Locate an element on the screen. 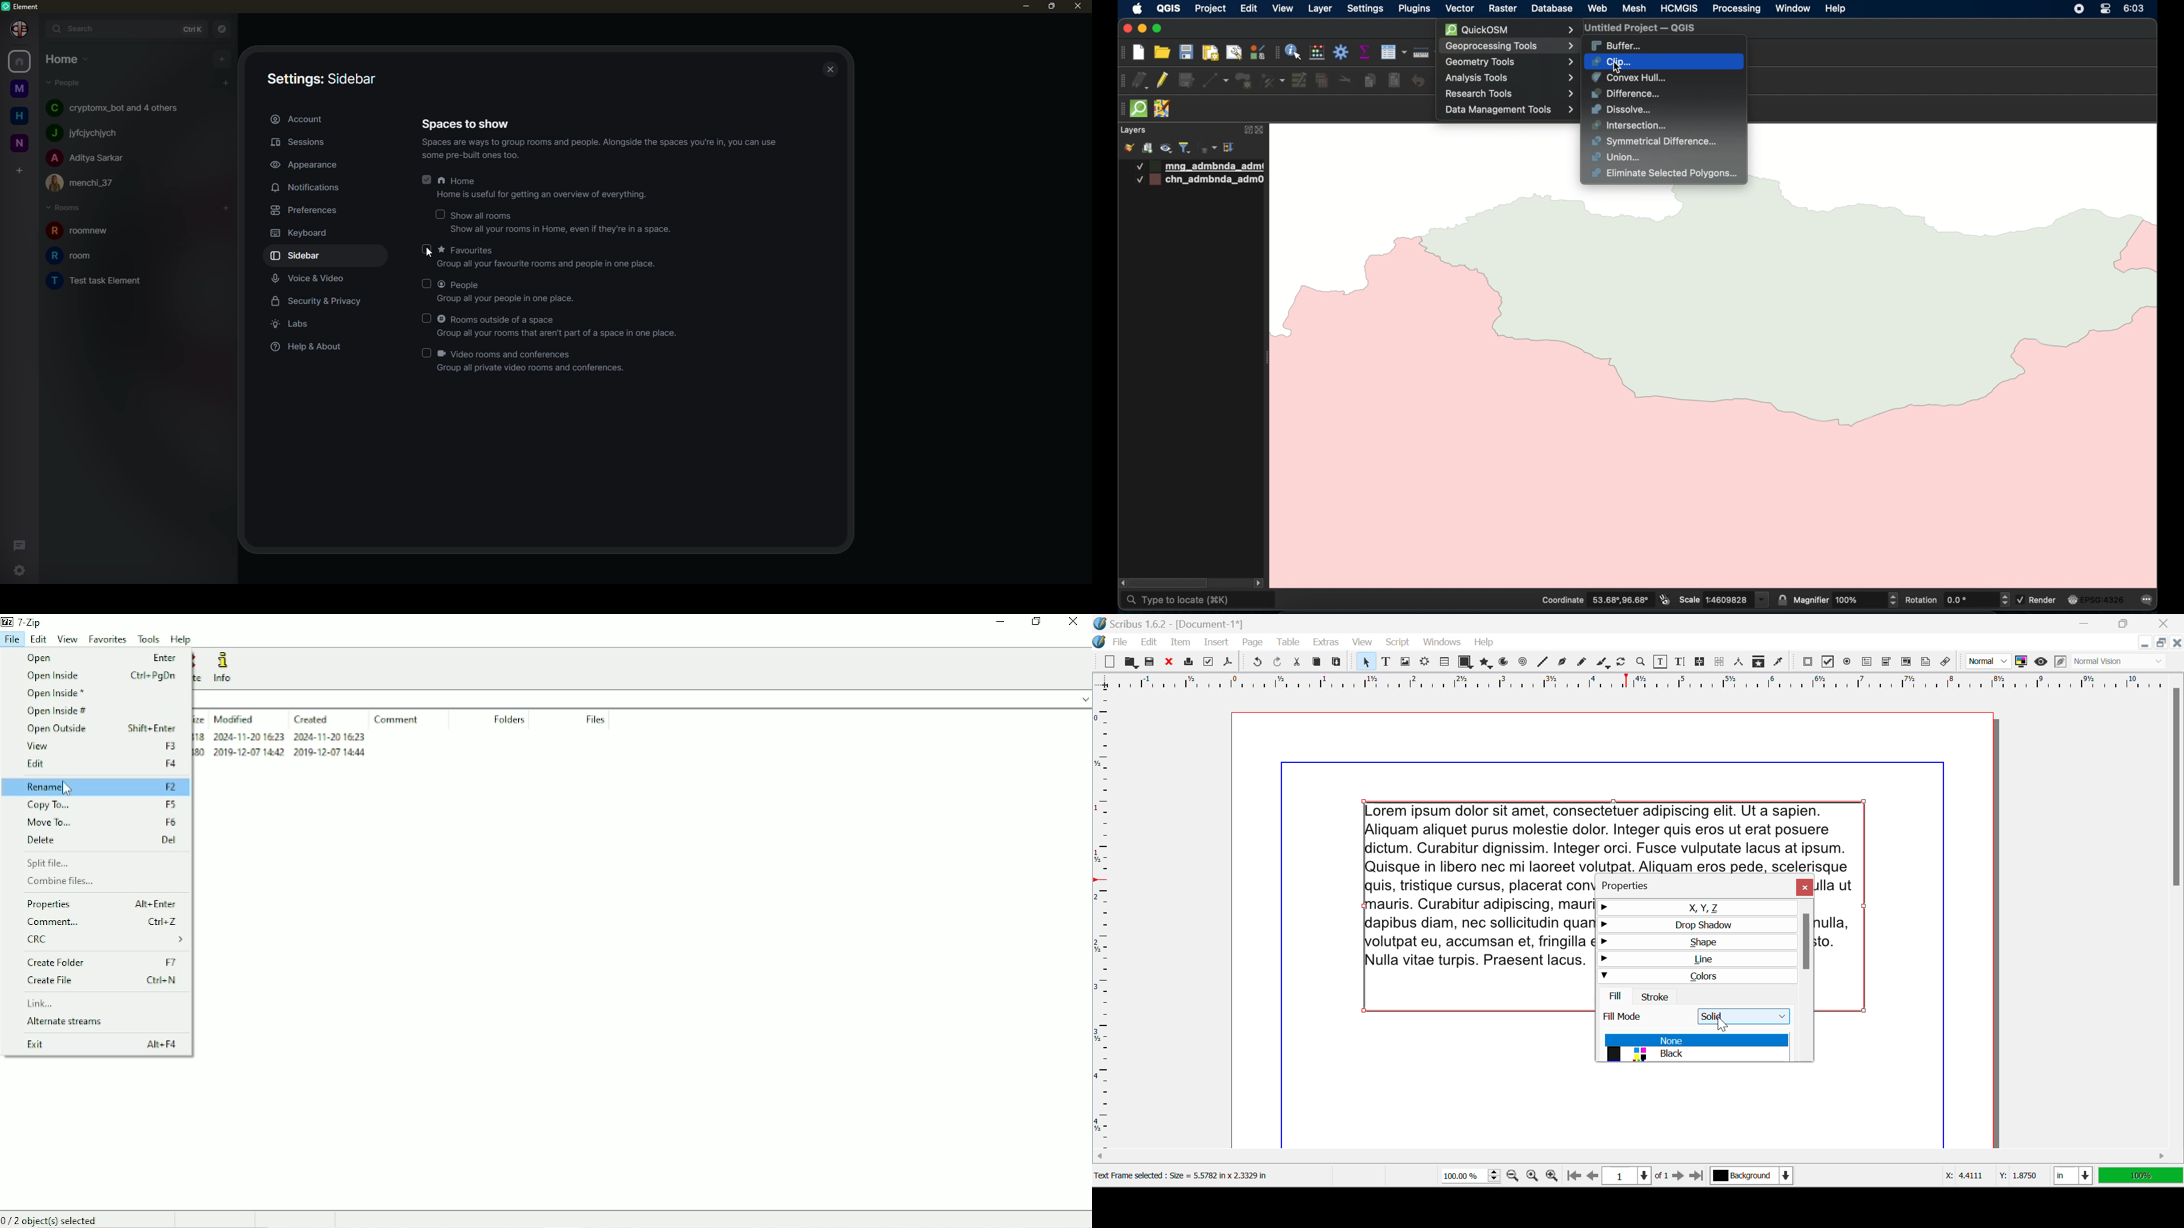 The width and height of the screenshot is (2184, 1232). Last Page is located at coordinates (1699, 1178).